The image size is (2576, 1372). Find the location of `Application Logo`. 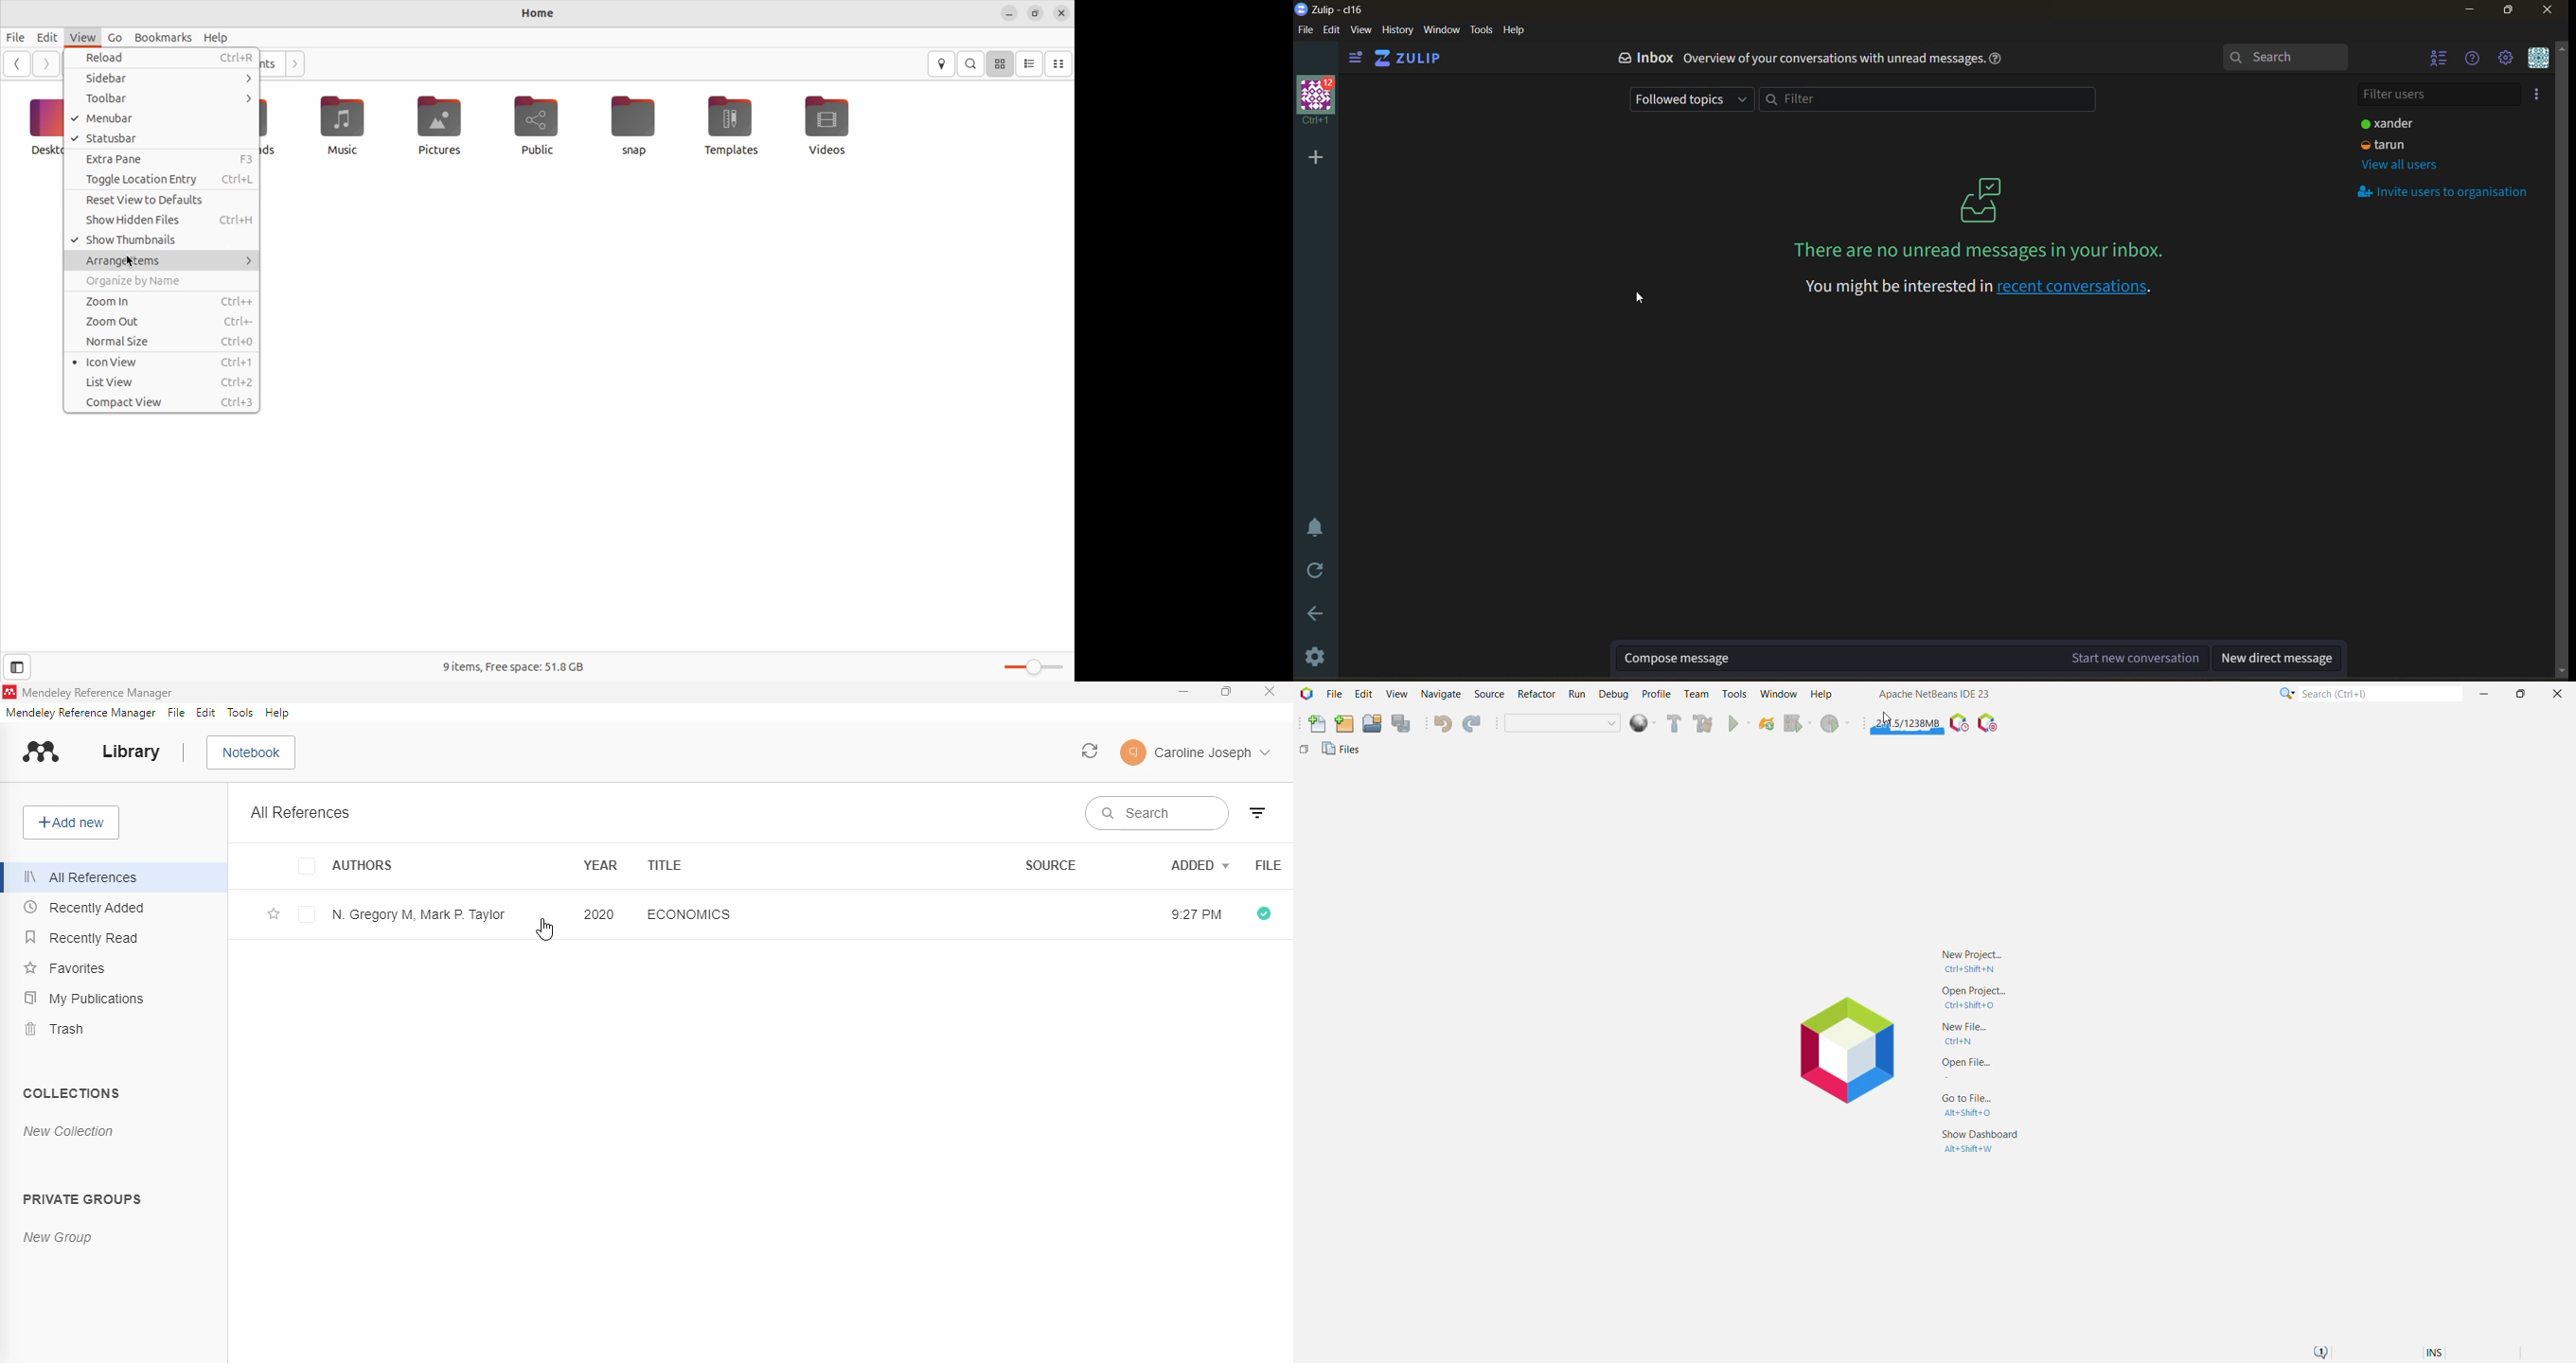

Application Logo is located at coordinates (1305, 694).